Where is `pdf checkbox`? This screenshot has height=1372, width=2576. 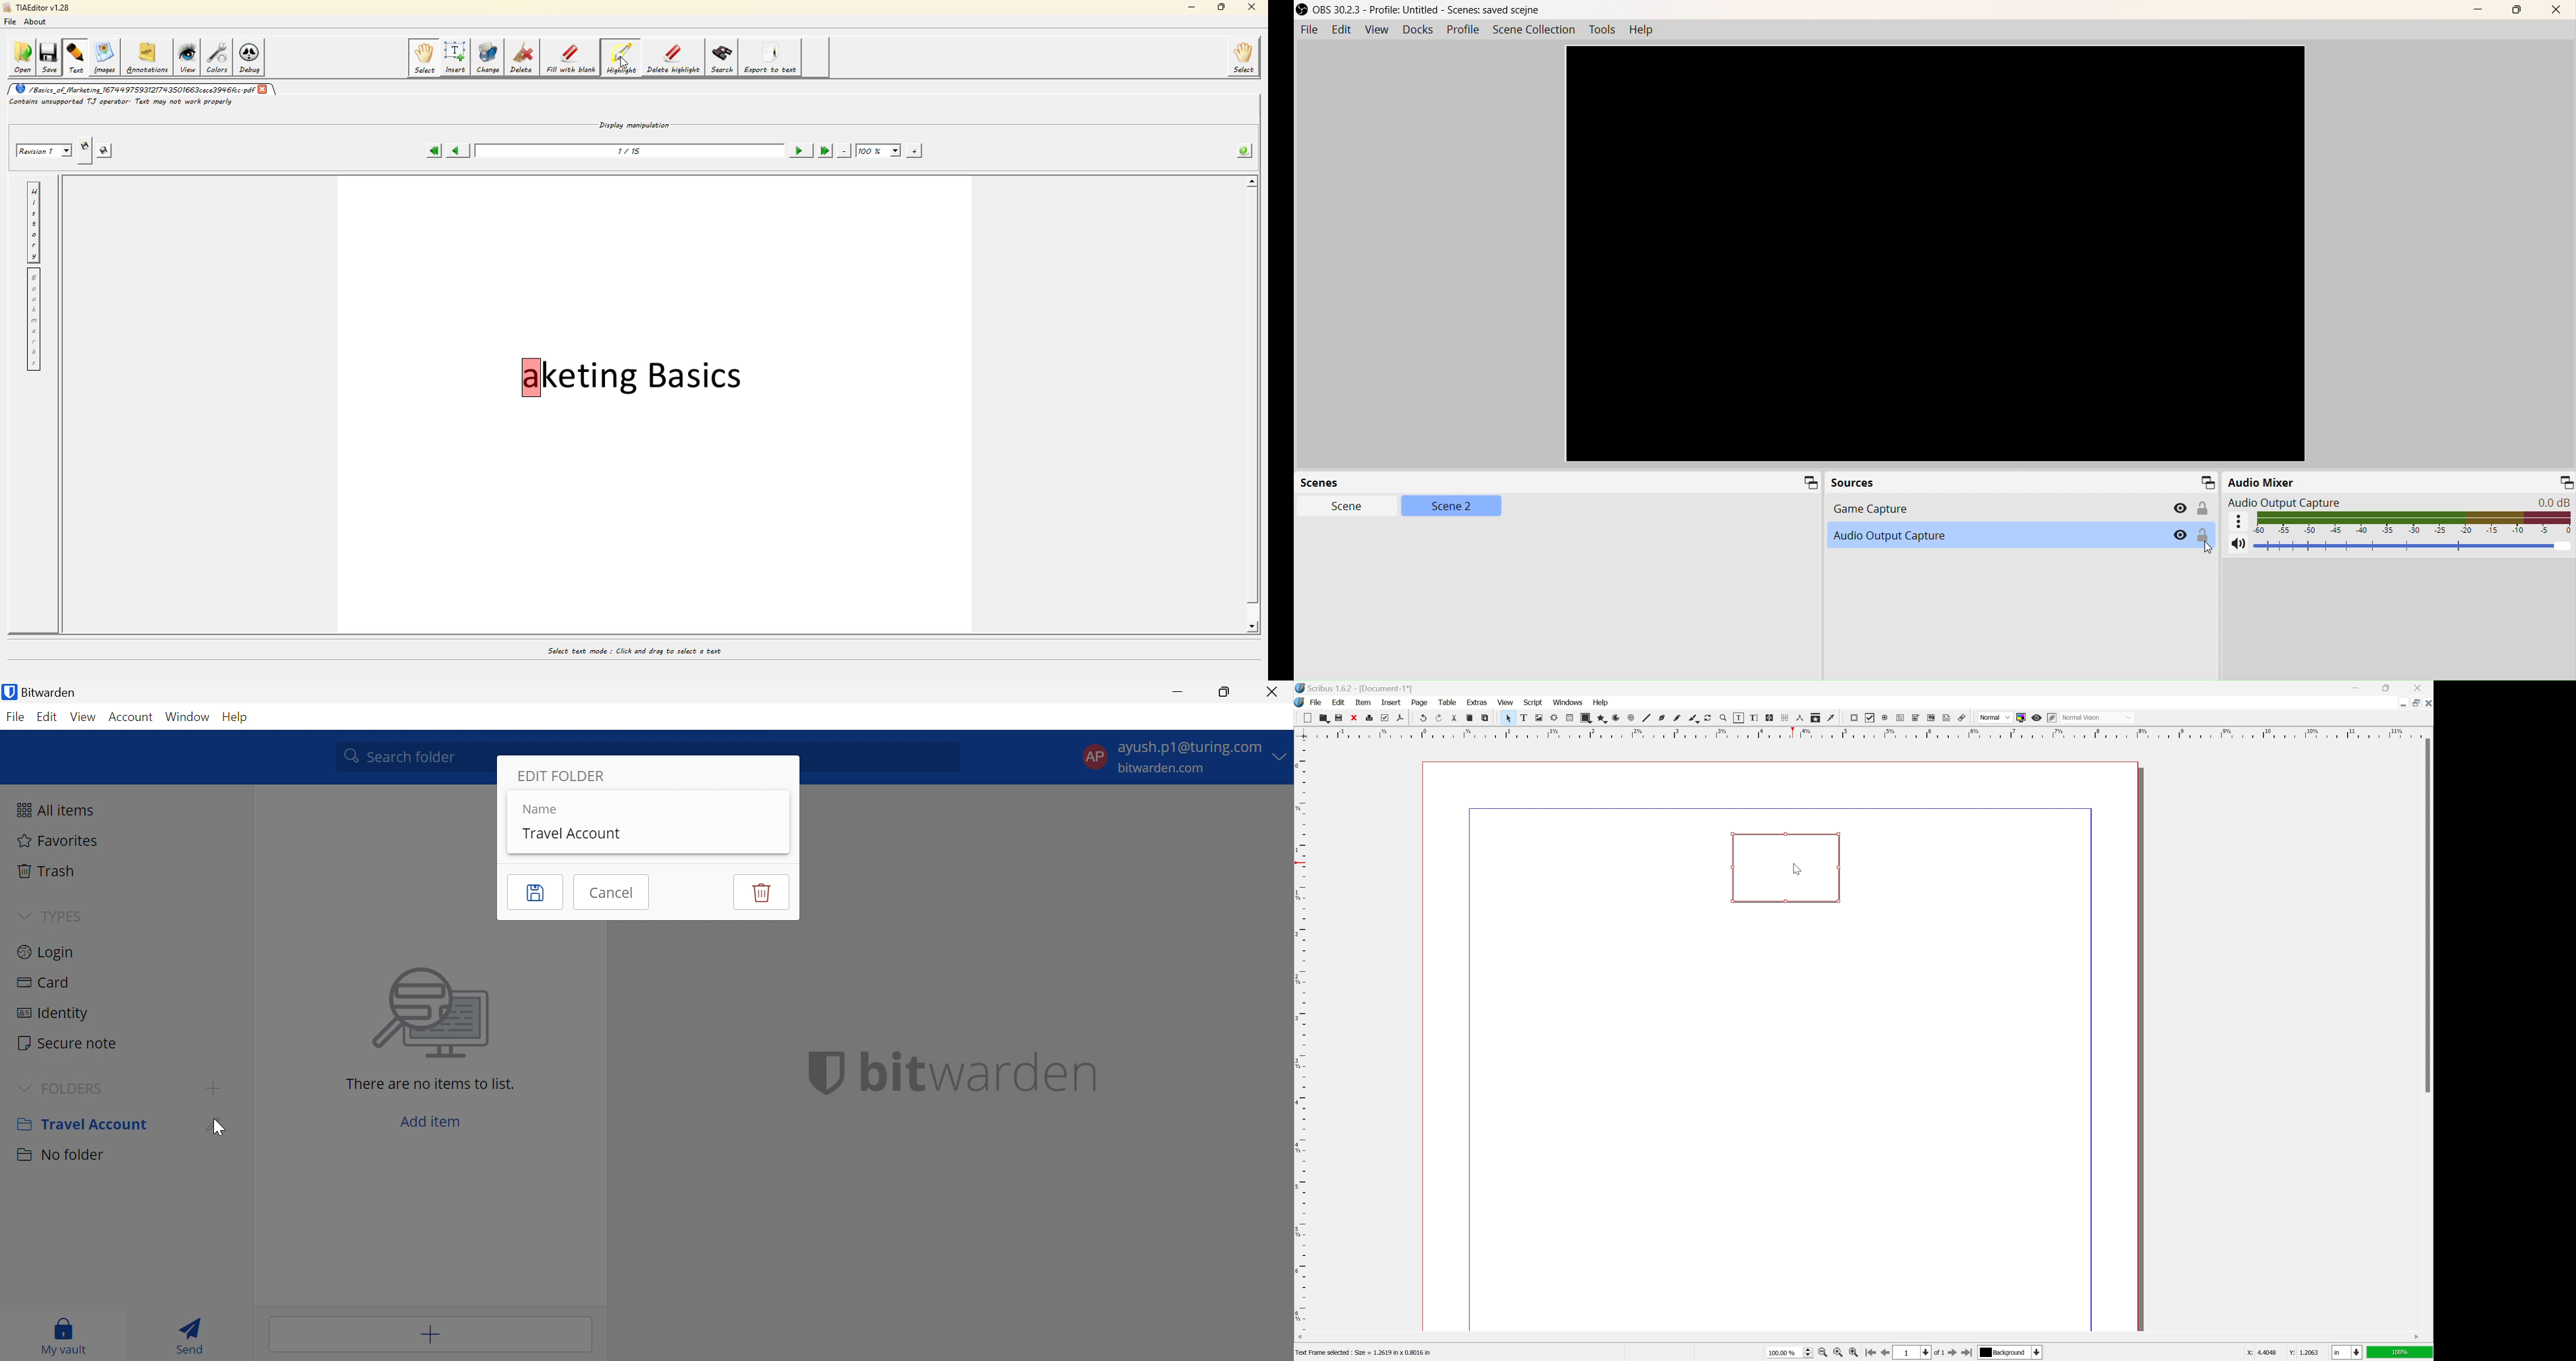 pdf checkbox is located at coordinates (1870, 717).